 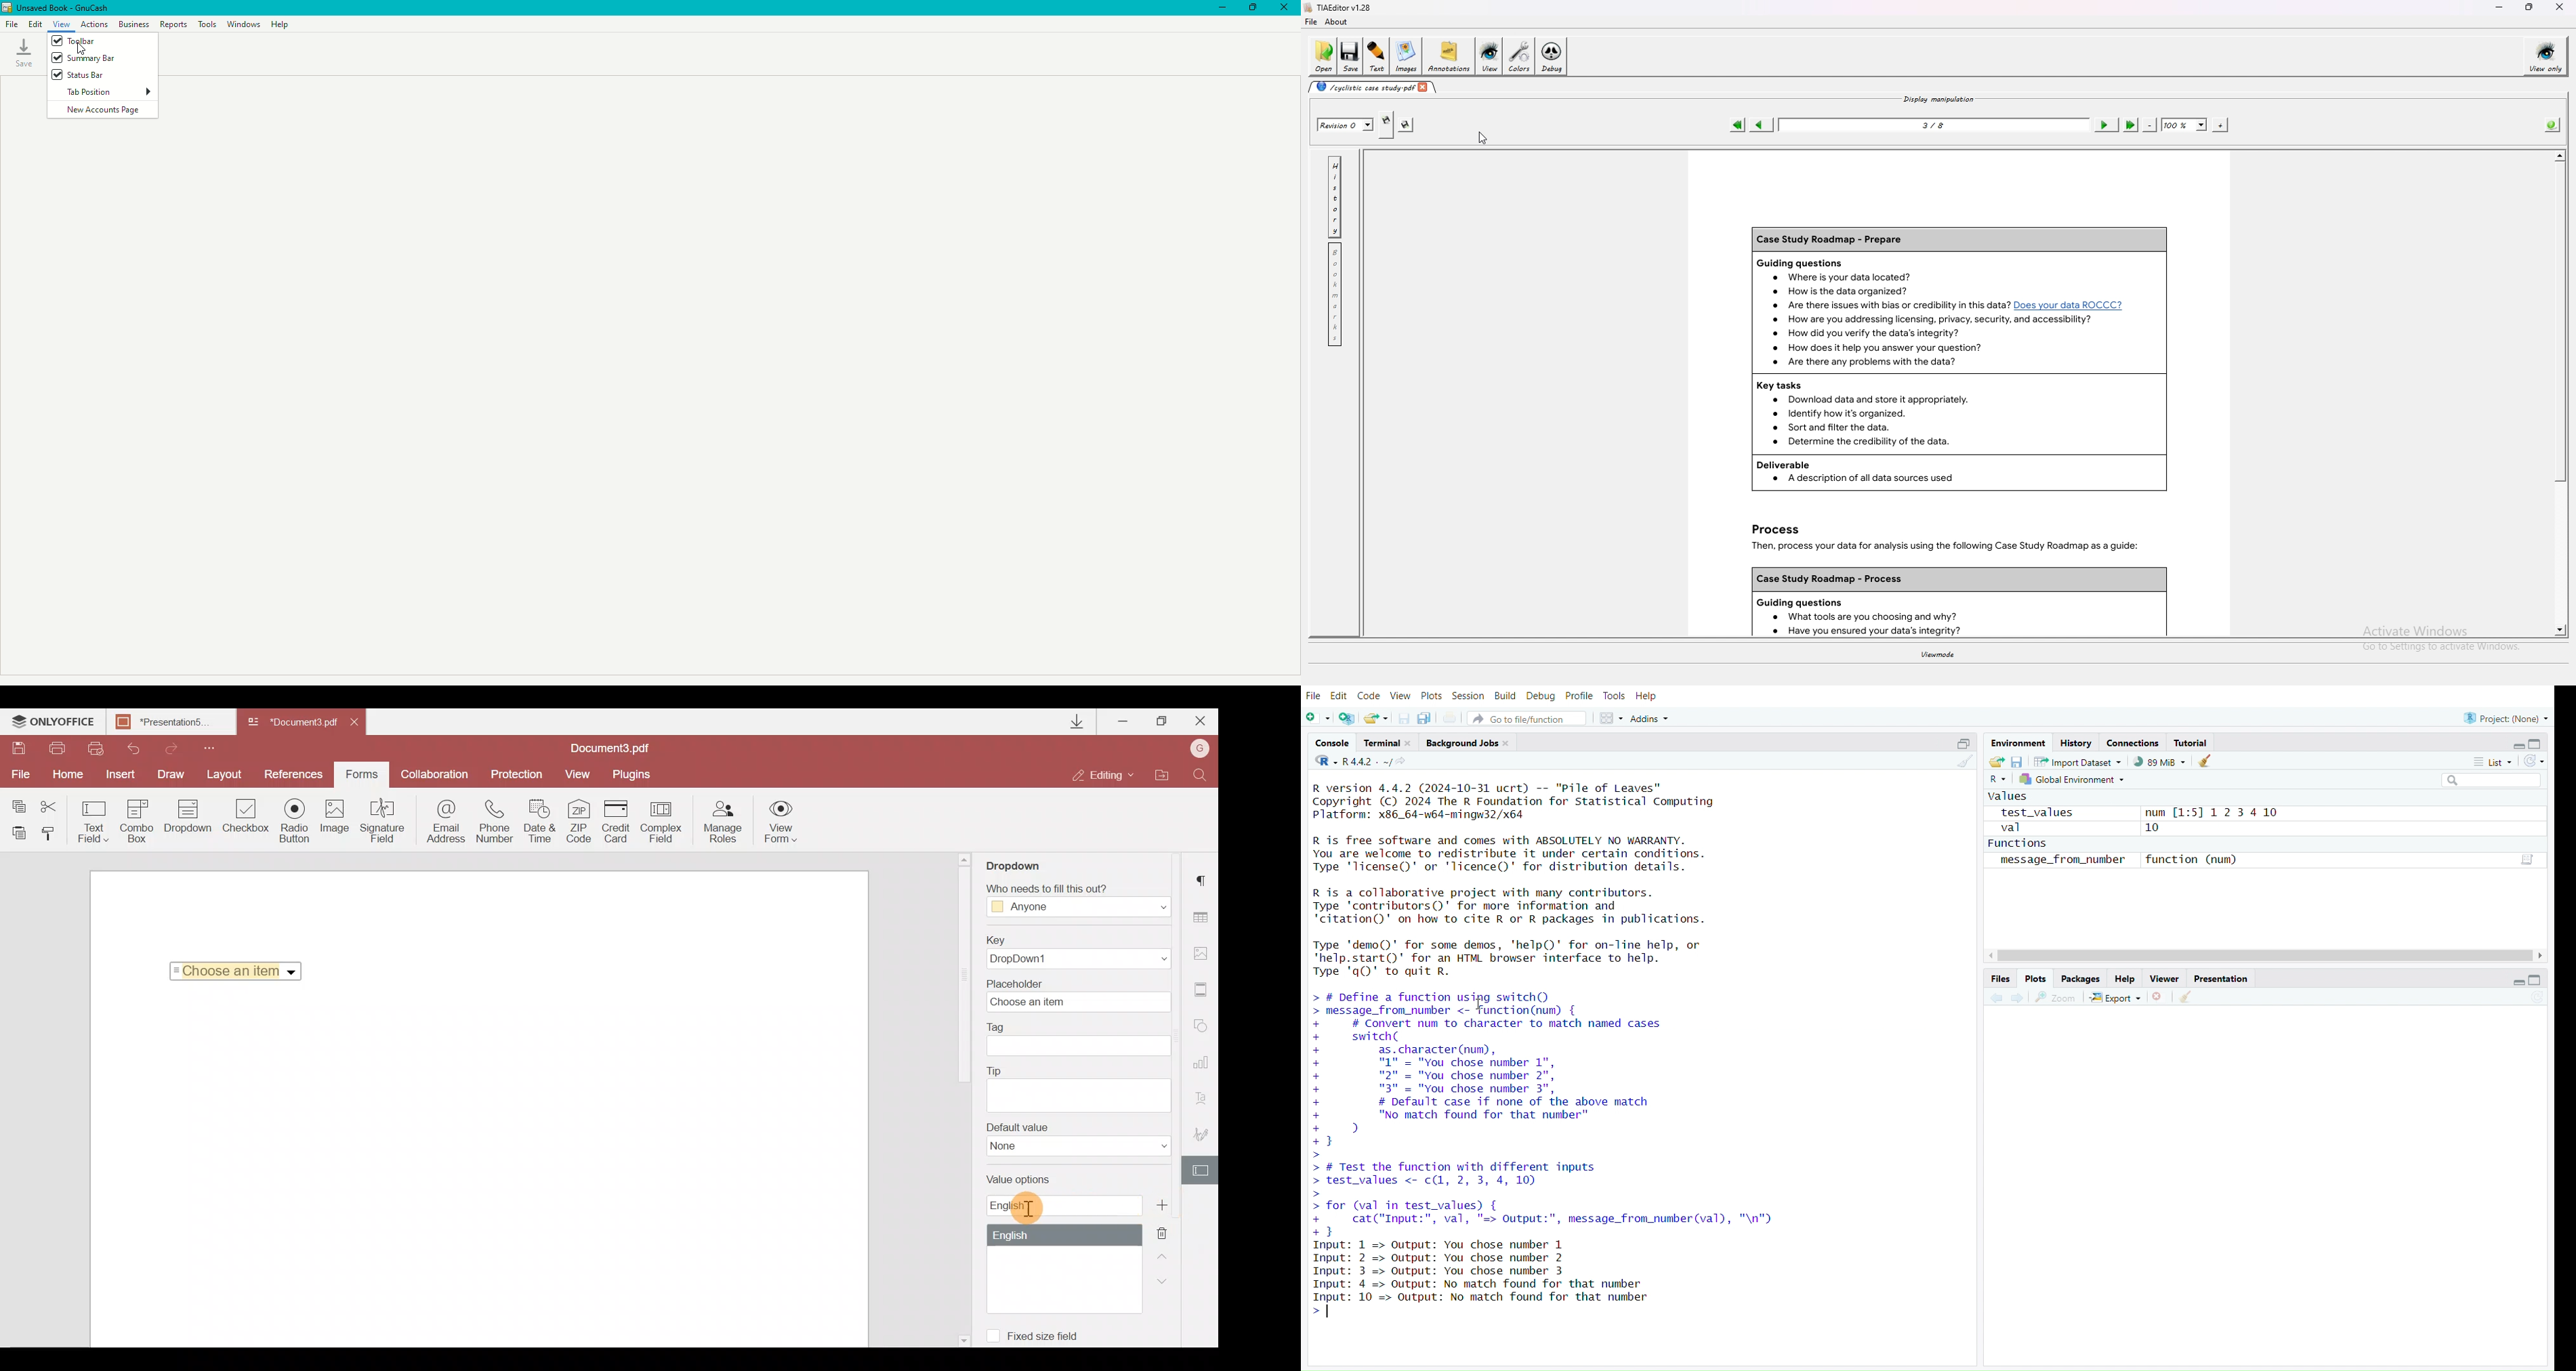 I want to click on Help, so click(x=1653, y=698).